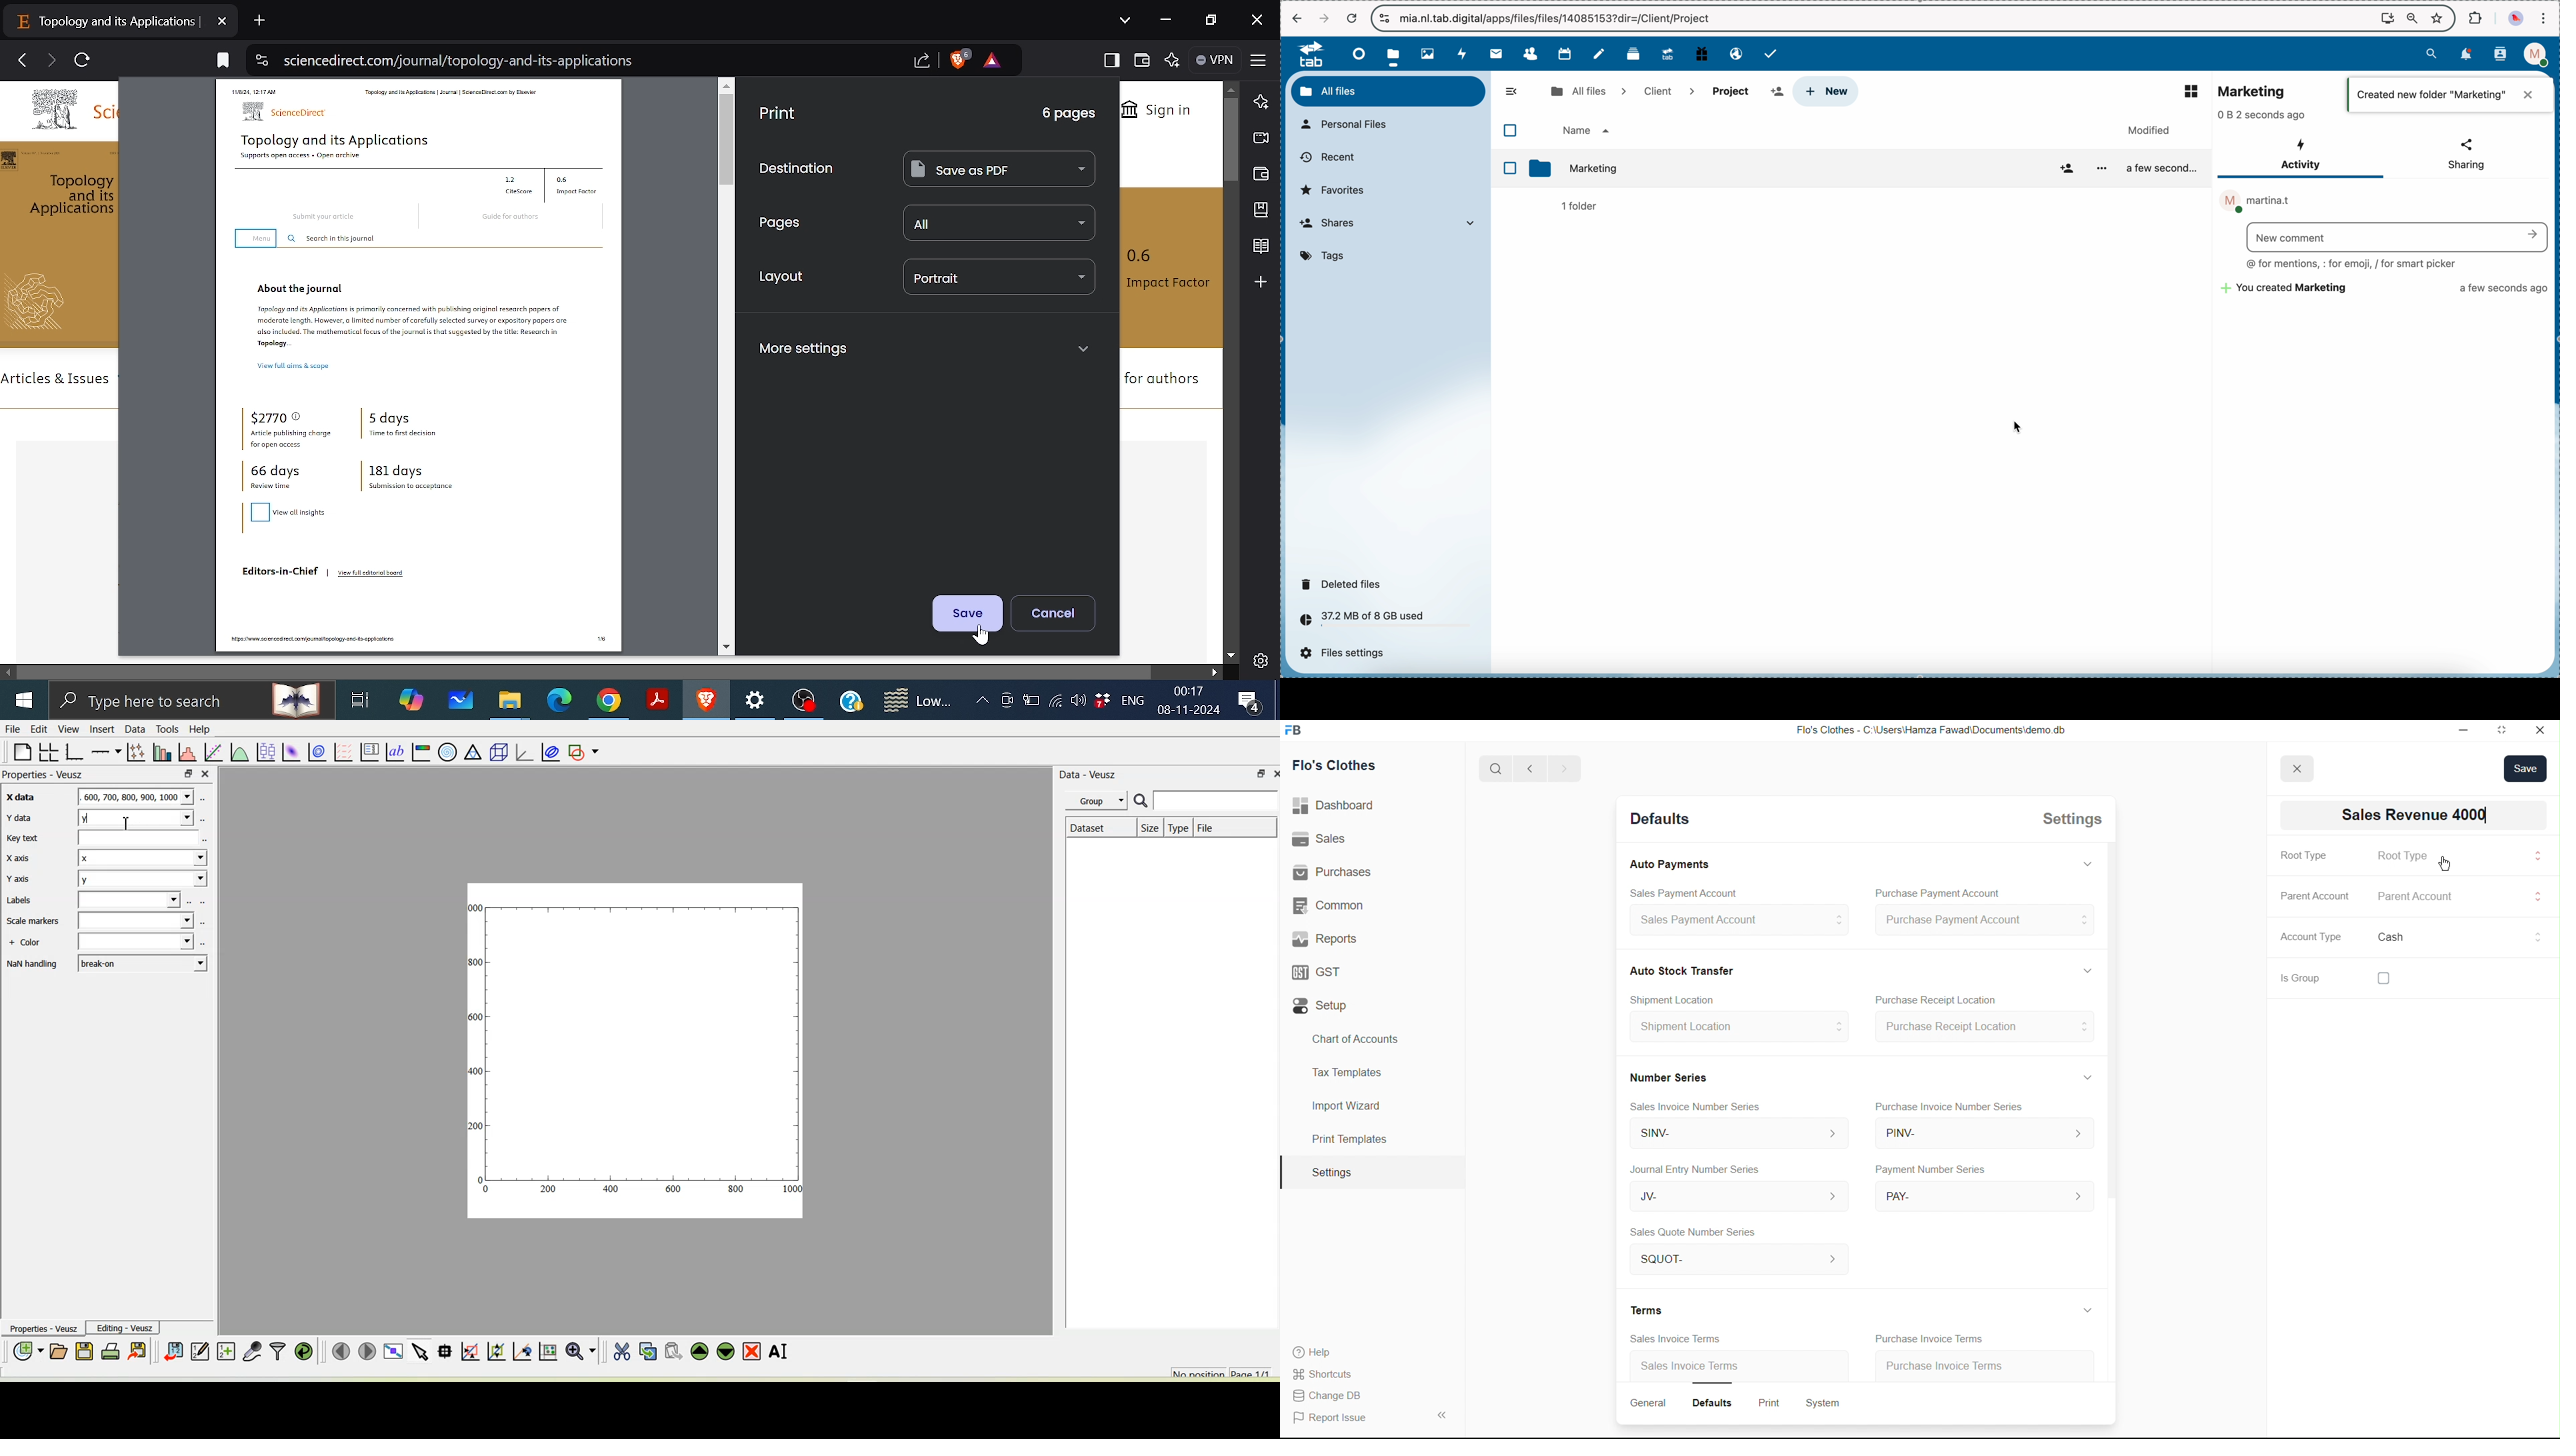  Describe the element at coordinates (1349, 125) in the screenshot. I see `personal files` at that location.